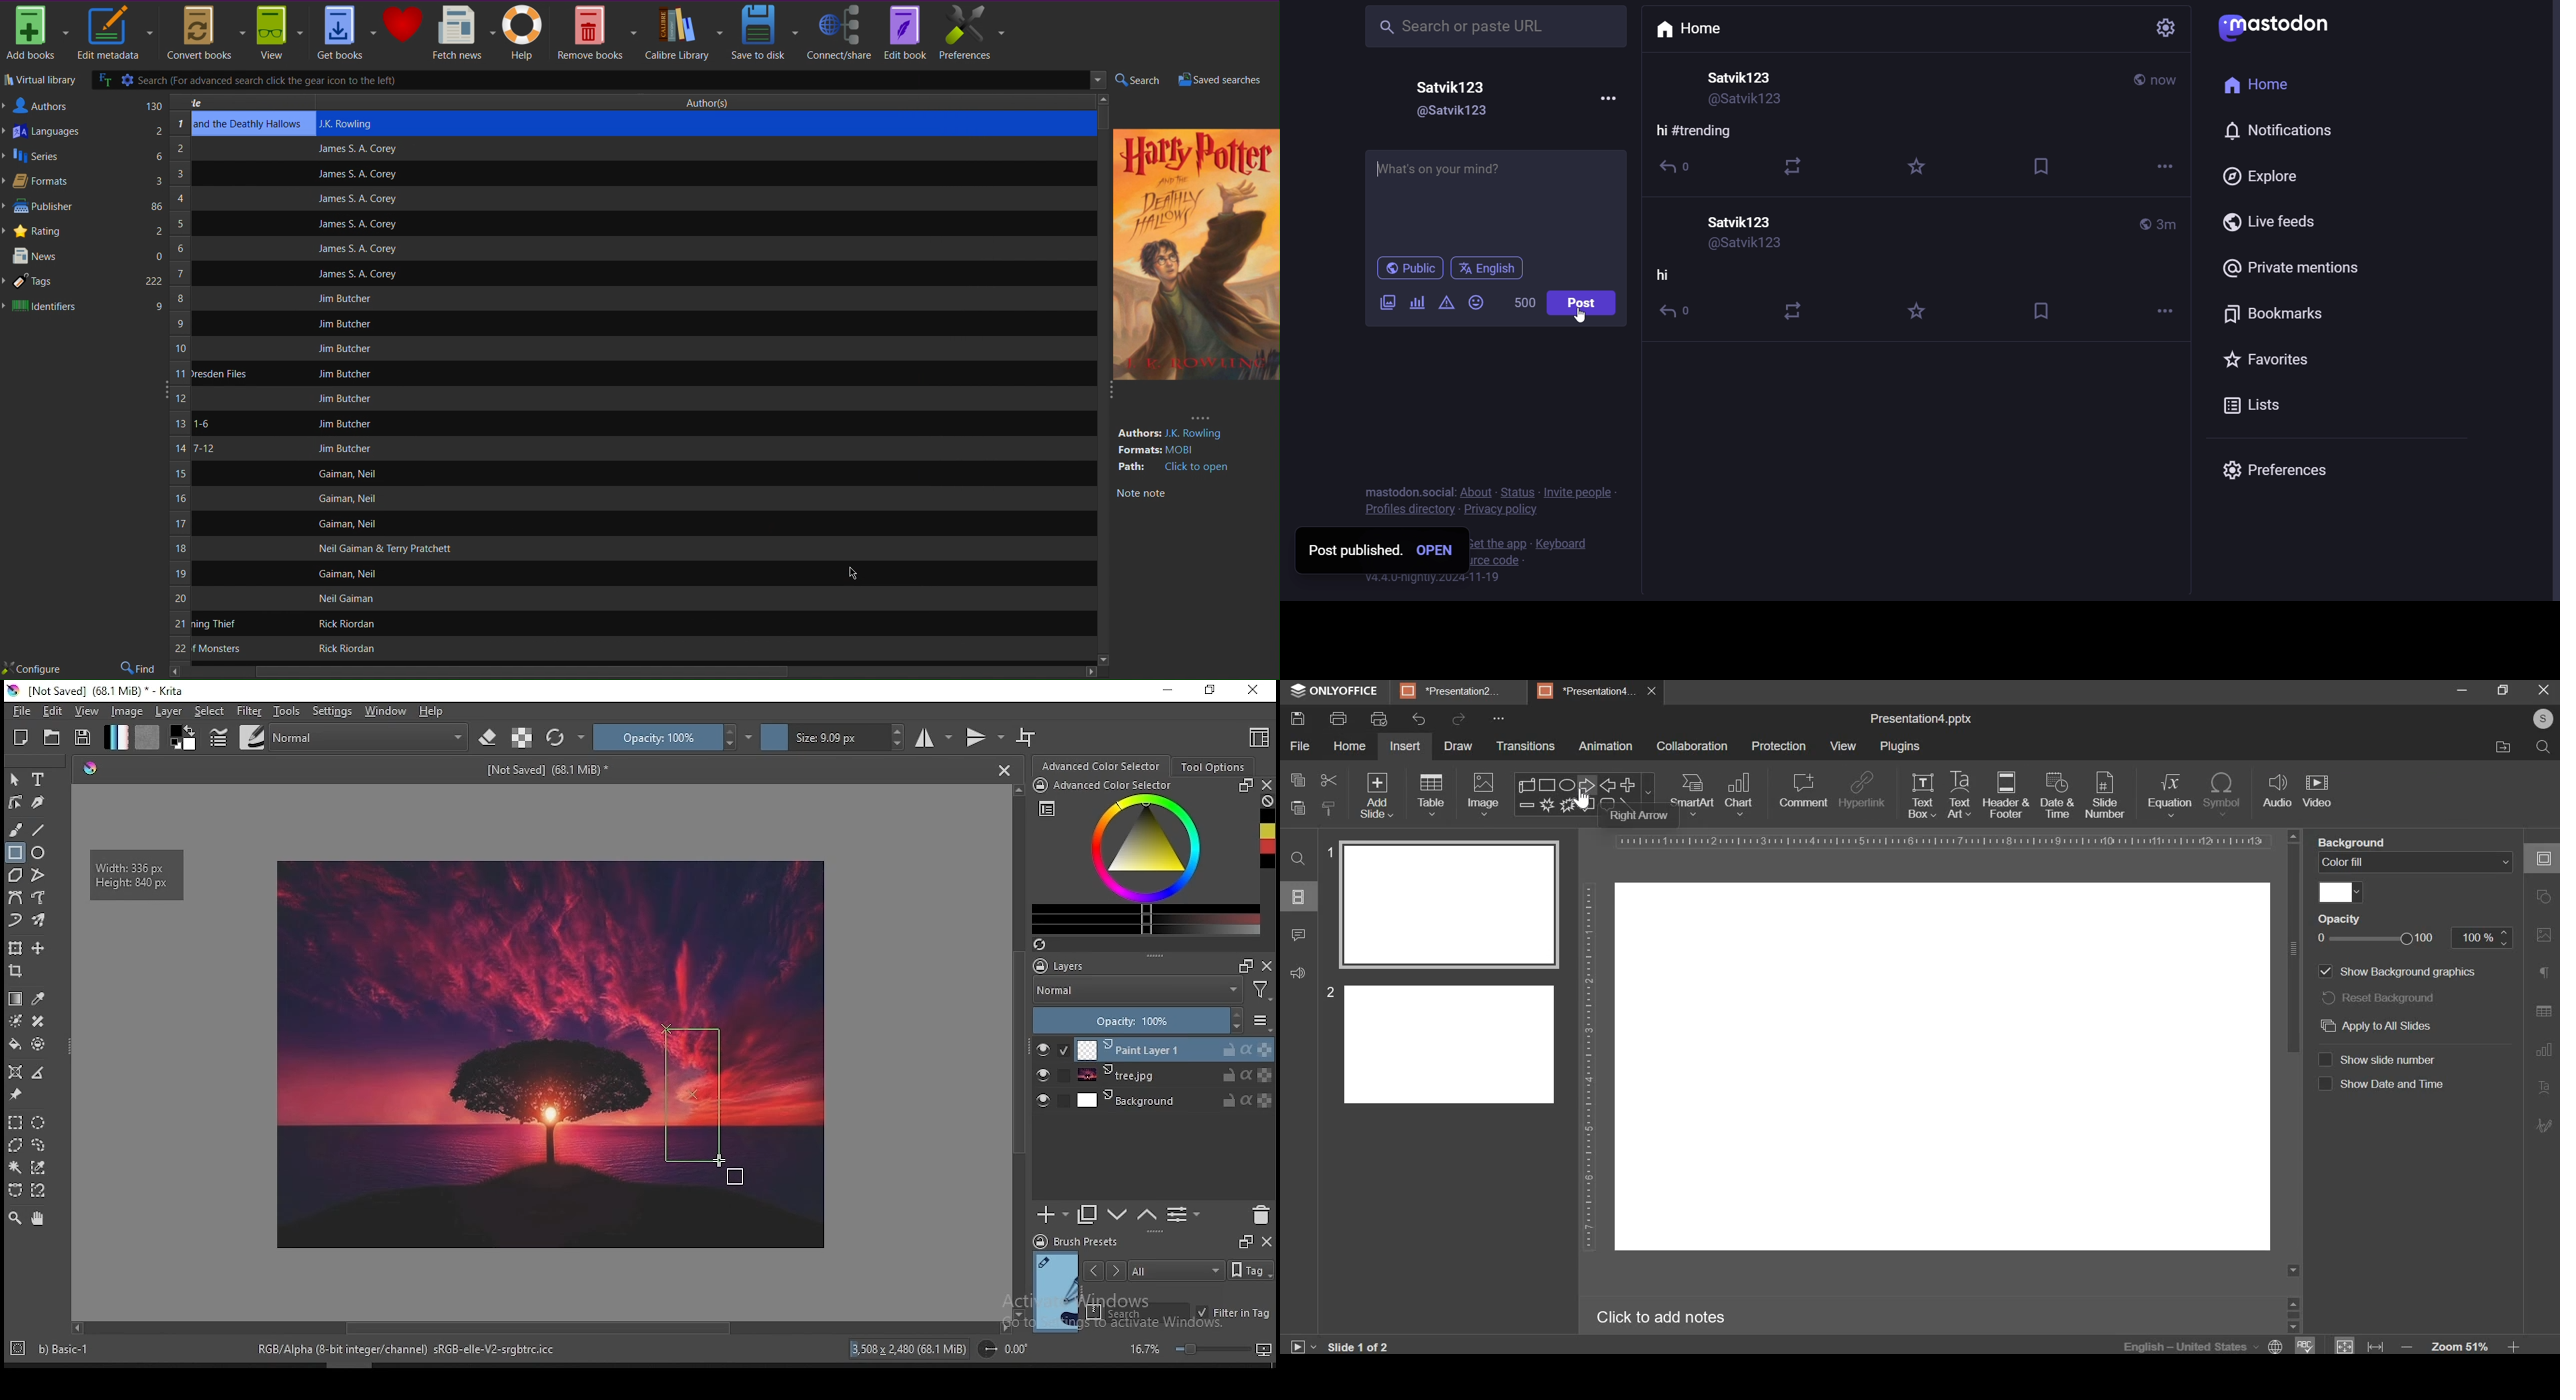  Describe the element at coordinates (1913, 305) in the screenshot. I see `favorite` at that location.